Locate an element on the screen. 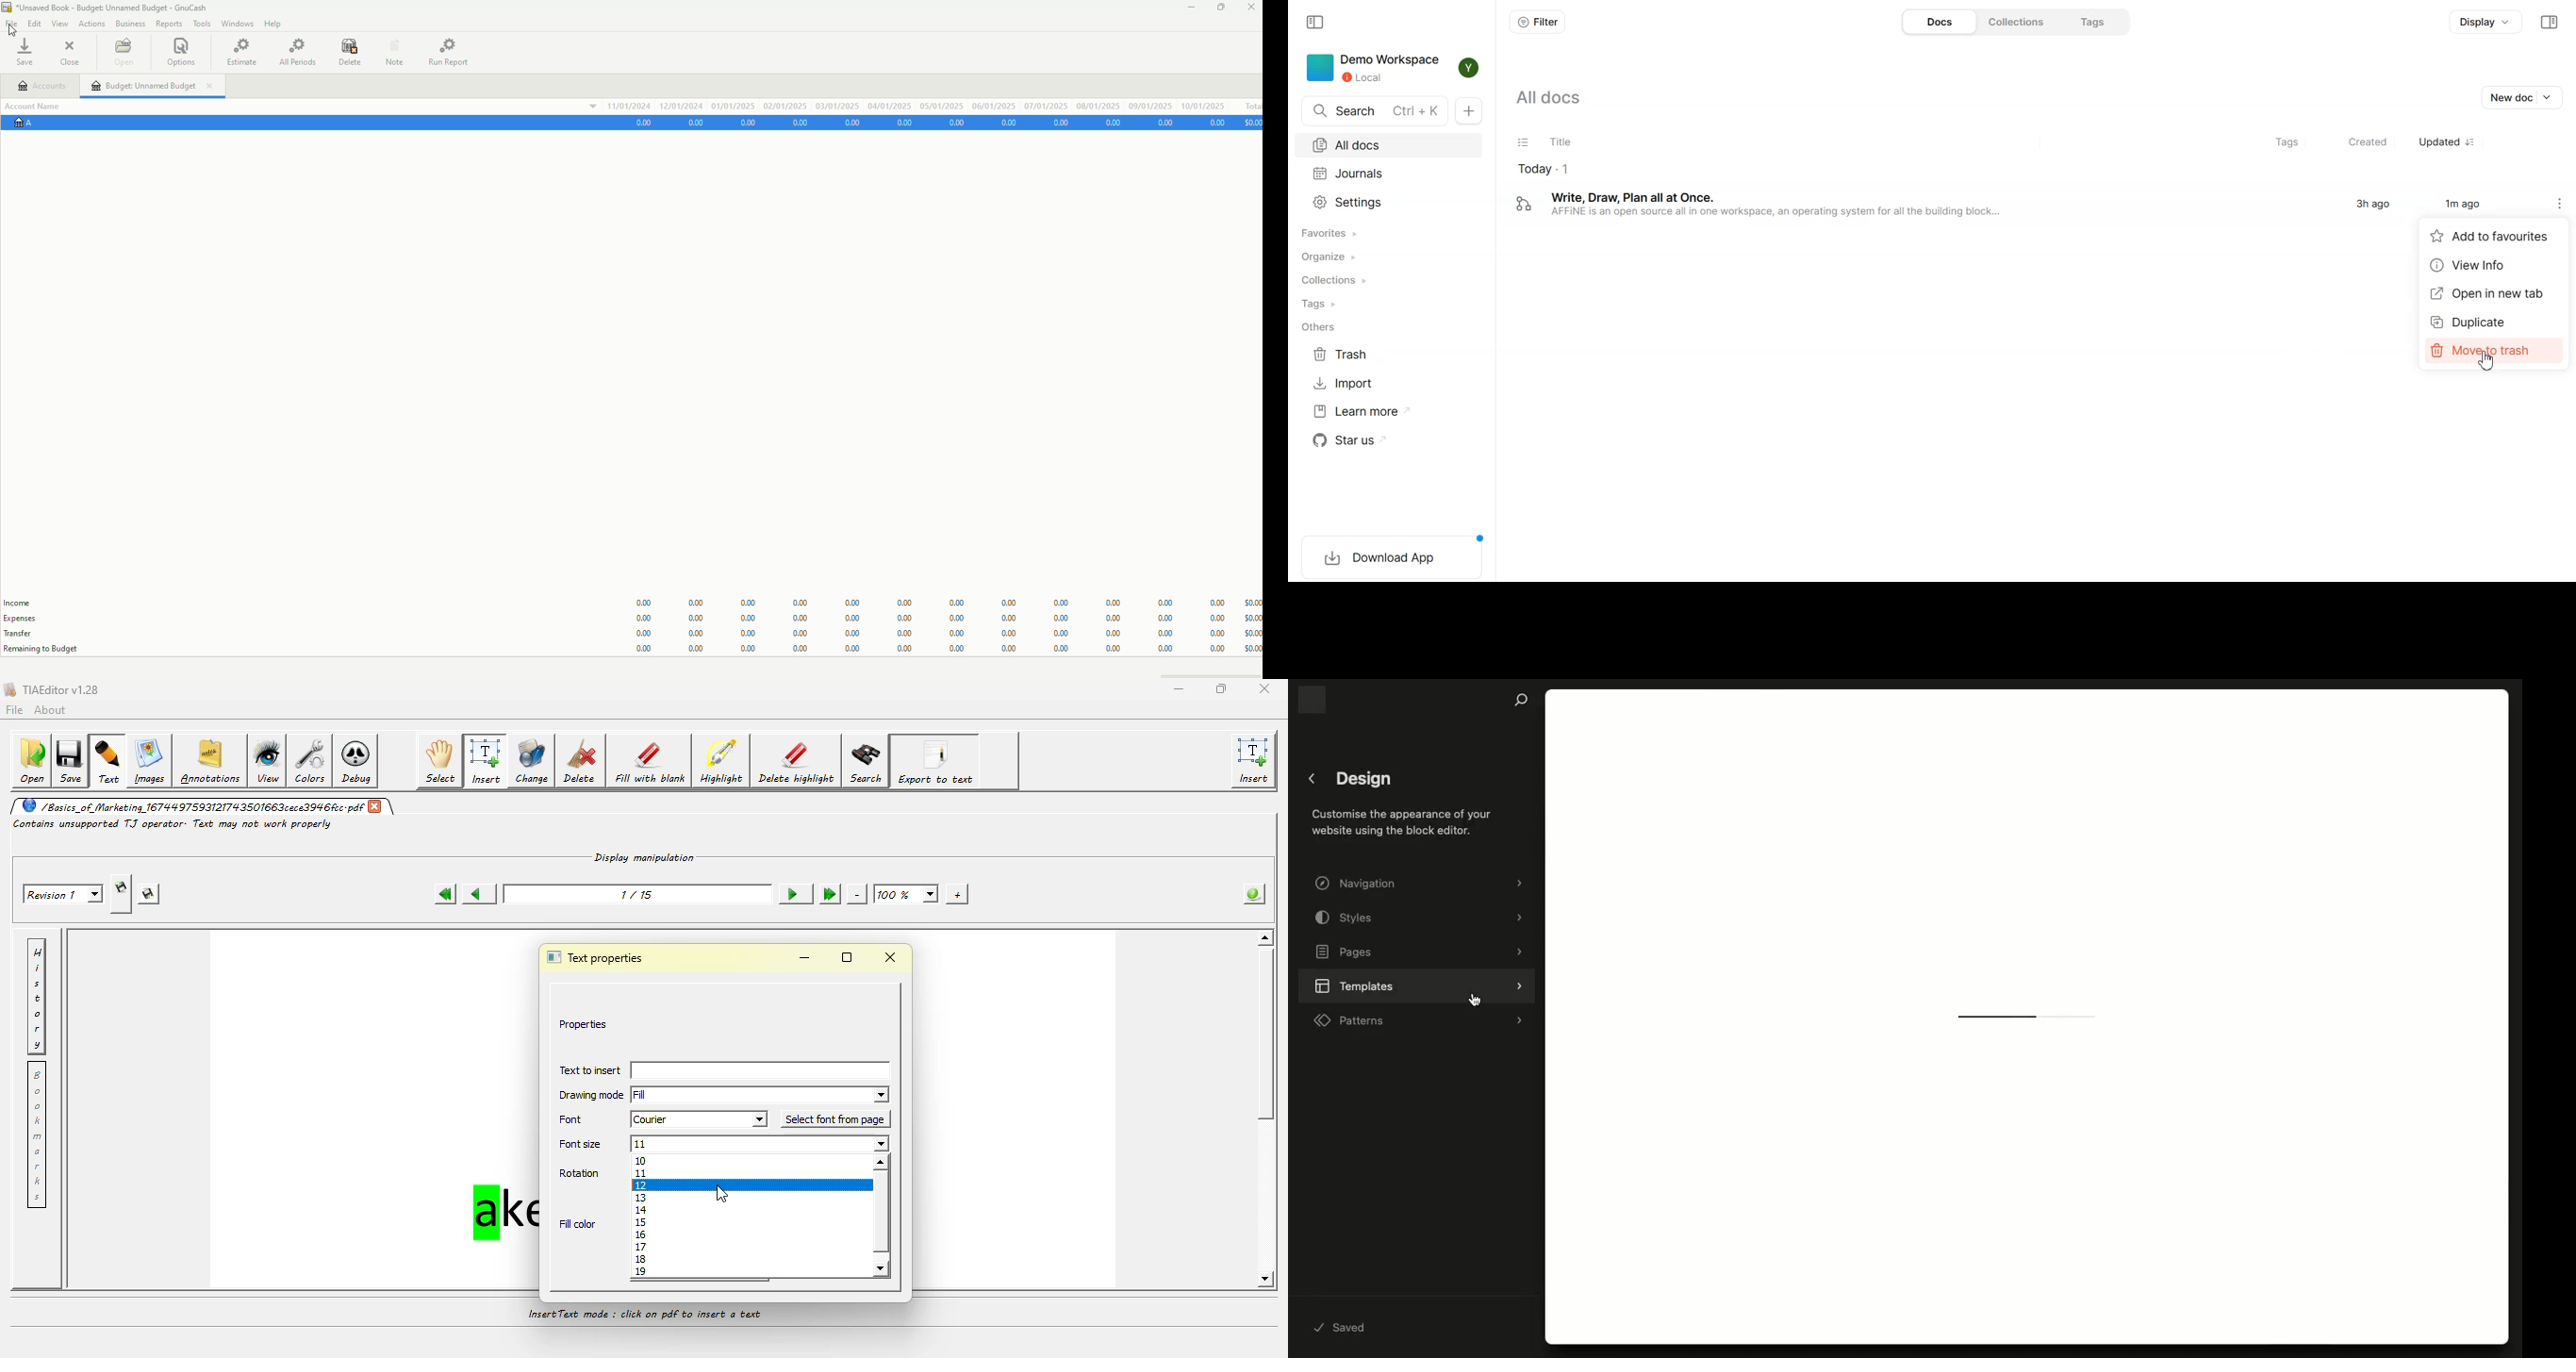 This screenshot has height=1372, width=2576. Restore is located at coordinates (1222, 9).